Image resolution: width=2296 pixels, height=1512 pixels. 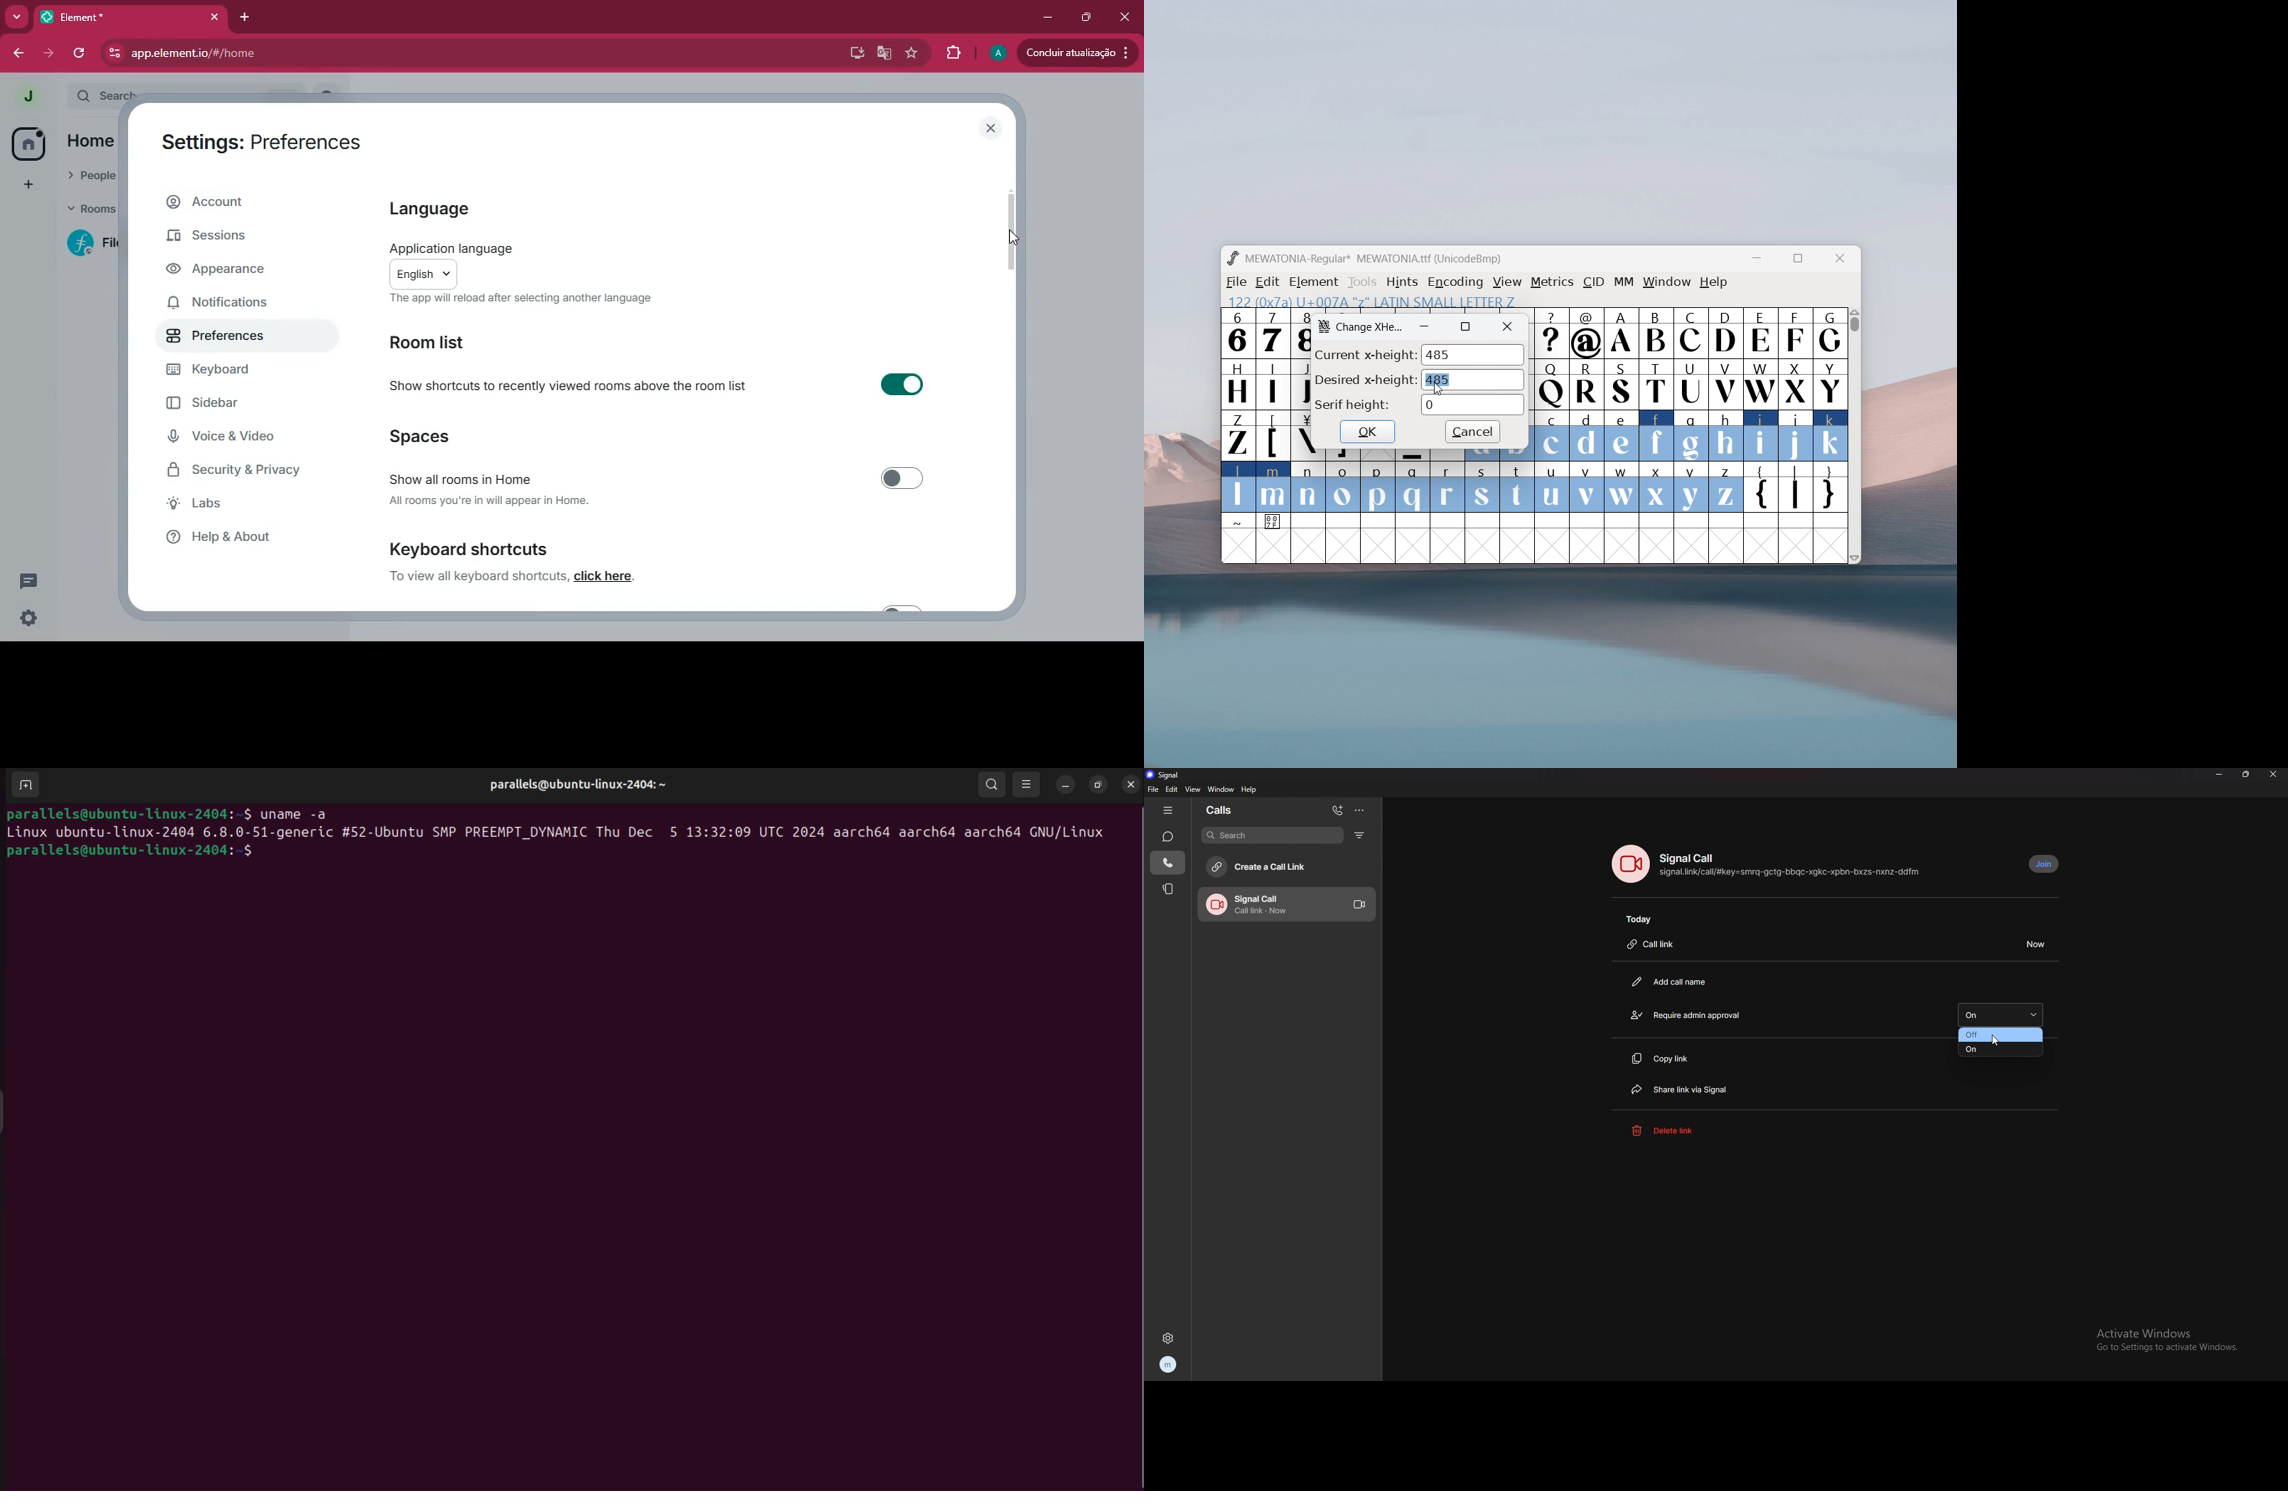 I want to click on T, so click(x=1657, y=385).